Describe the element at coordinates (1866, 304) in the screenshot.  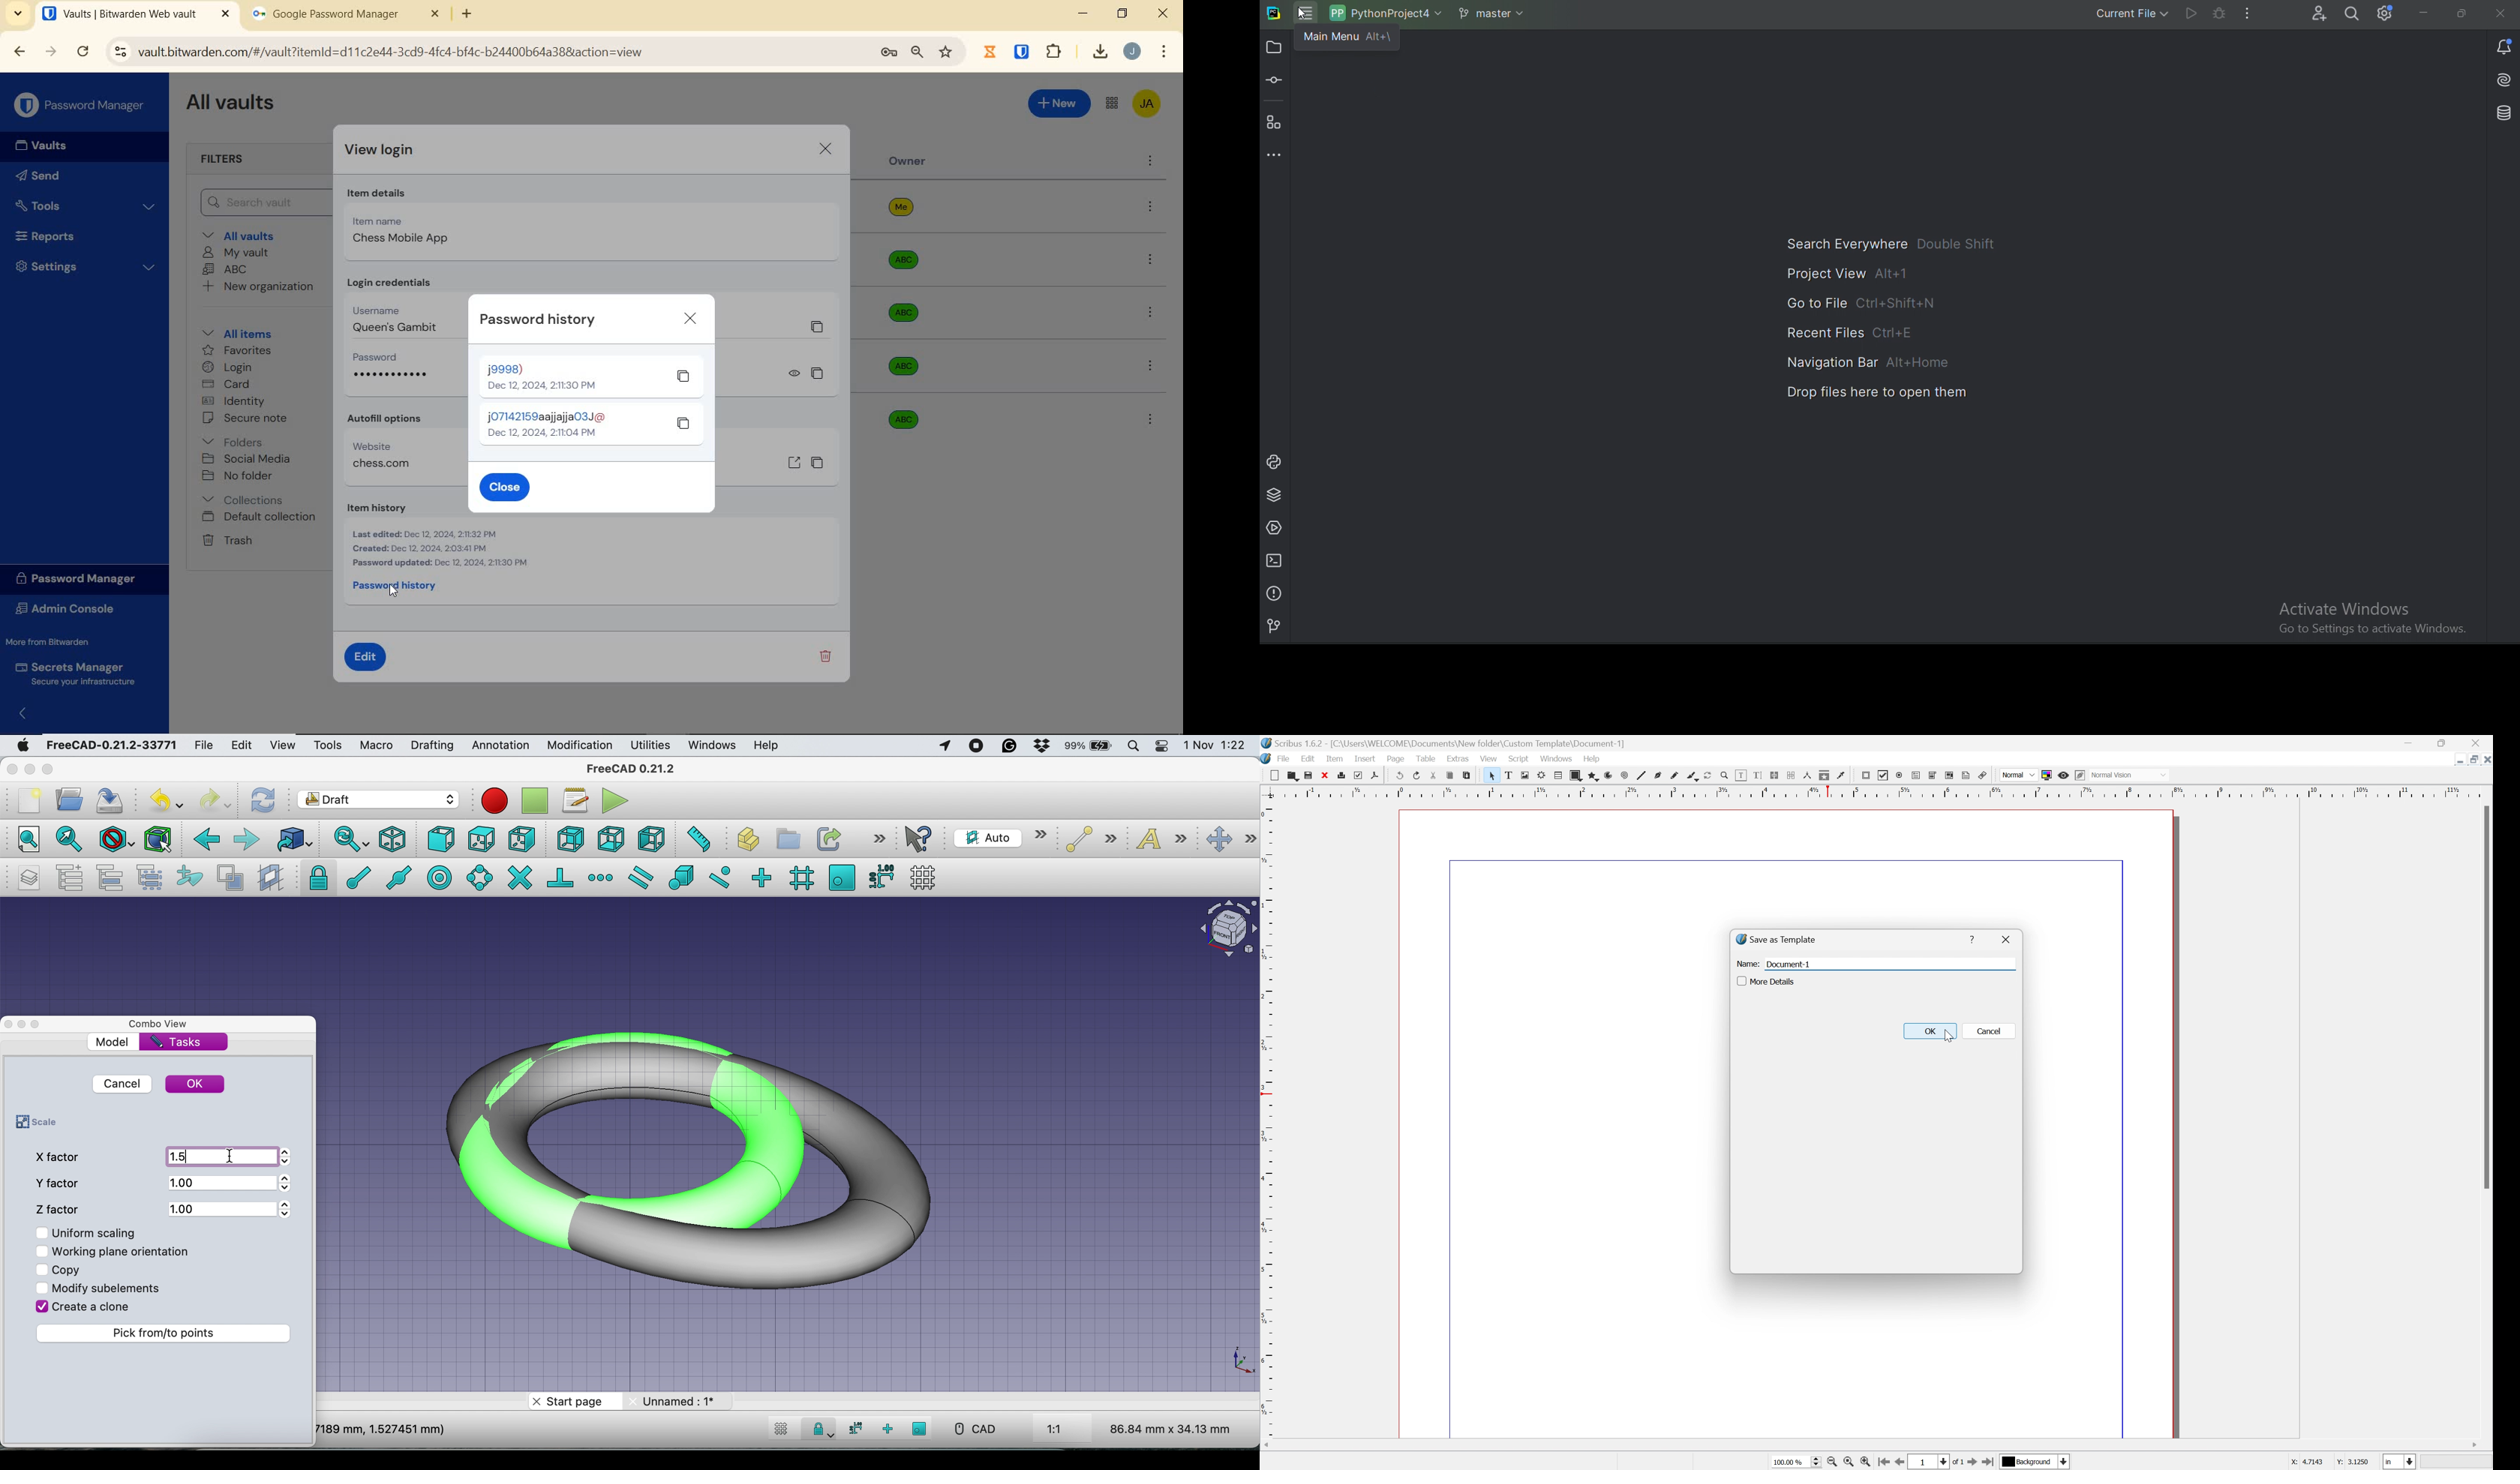
I see `Go to File Ctrl+Shift+N` at that location.